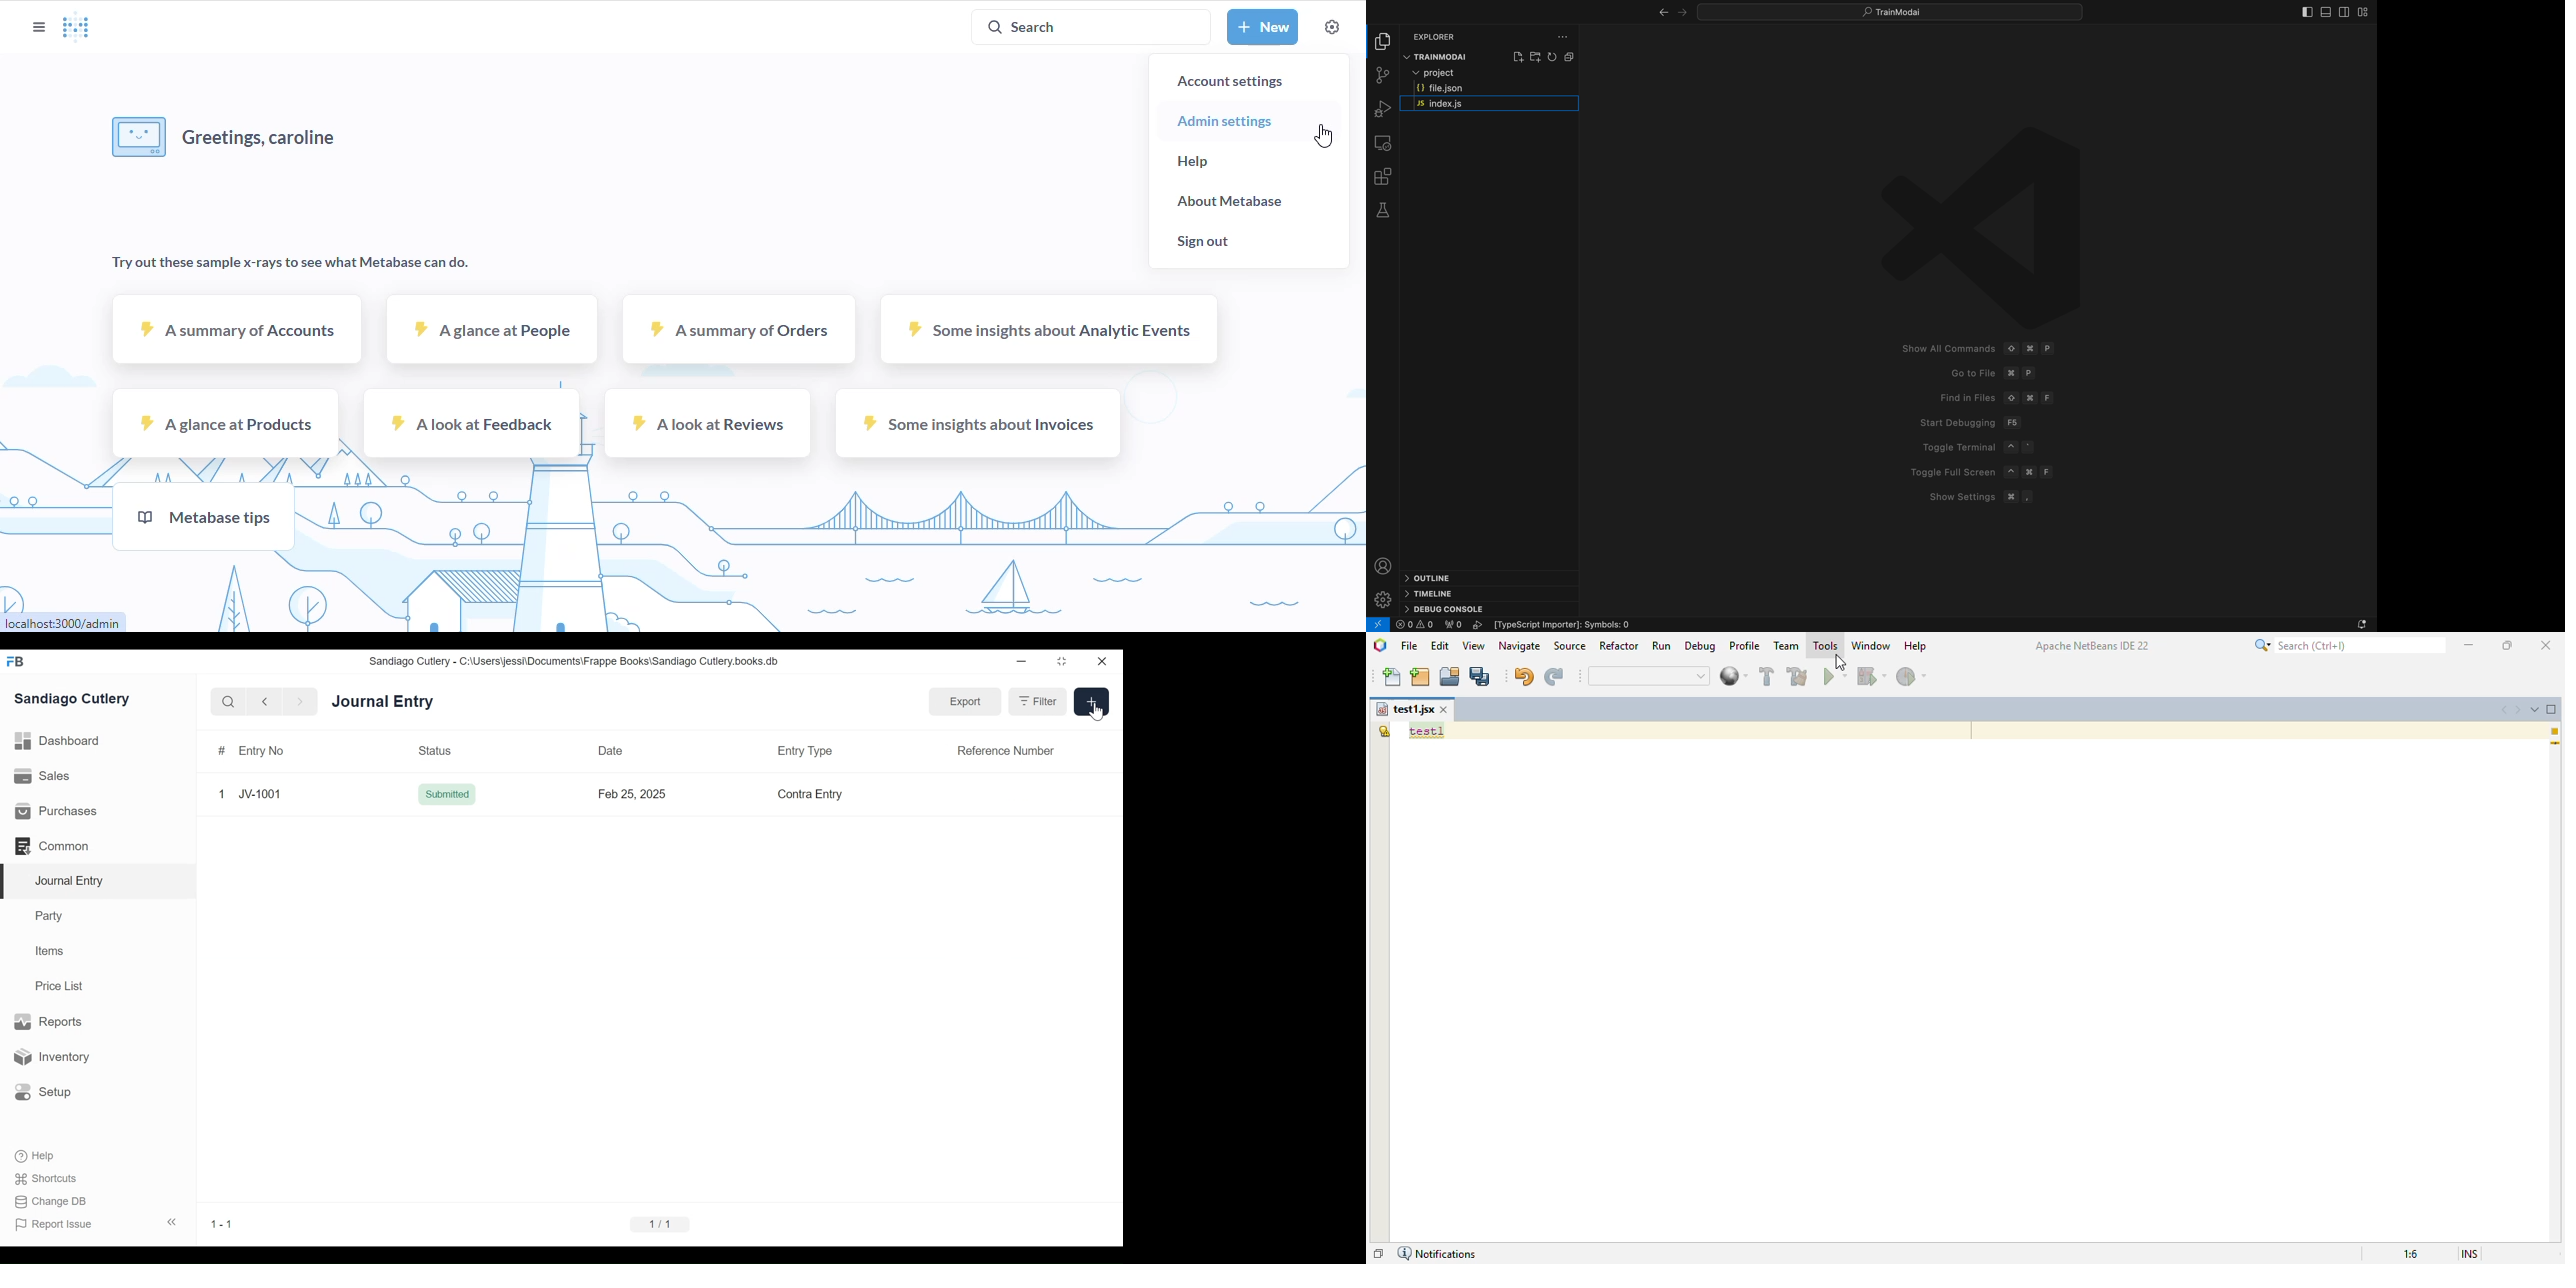 This screenshot has height=1288, width=2576. What do you see at coordinates (61, 743) in the screenshot?
I see `Dashboard` at bounding box center [61, 743].